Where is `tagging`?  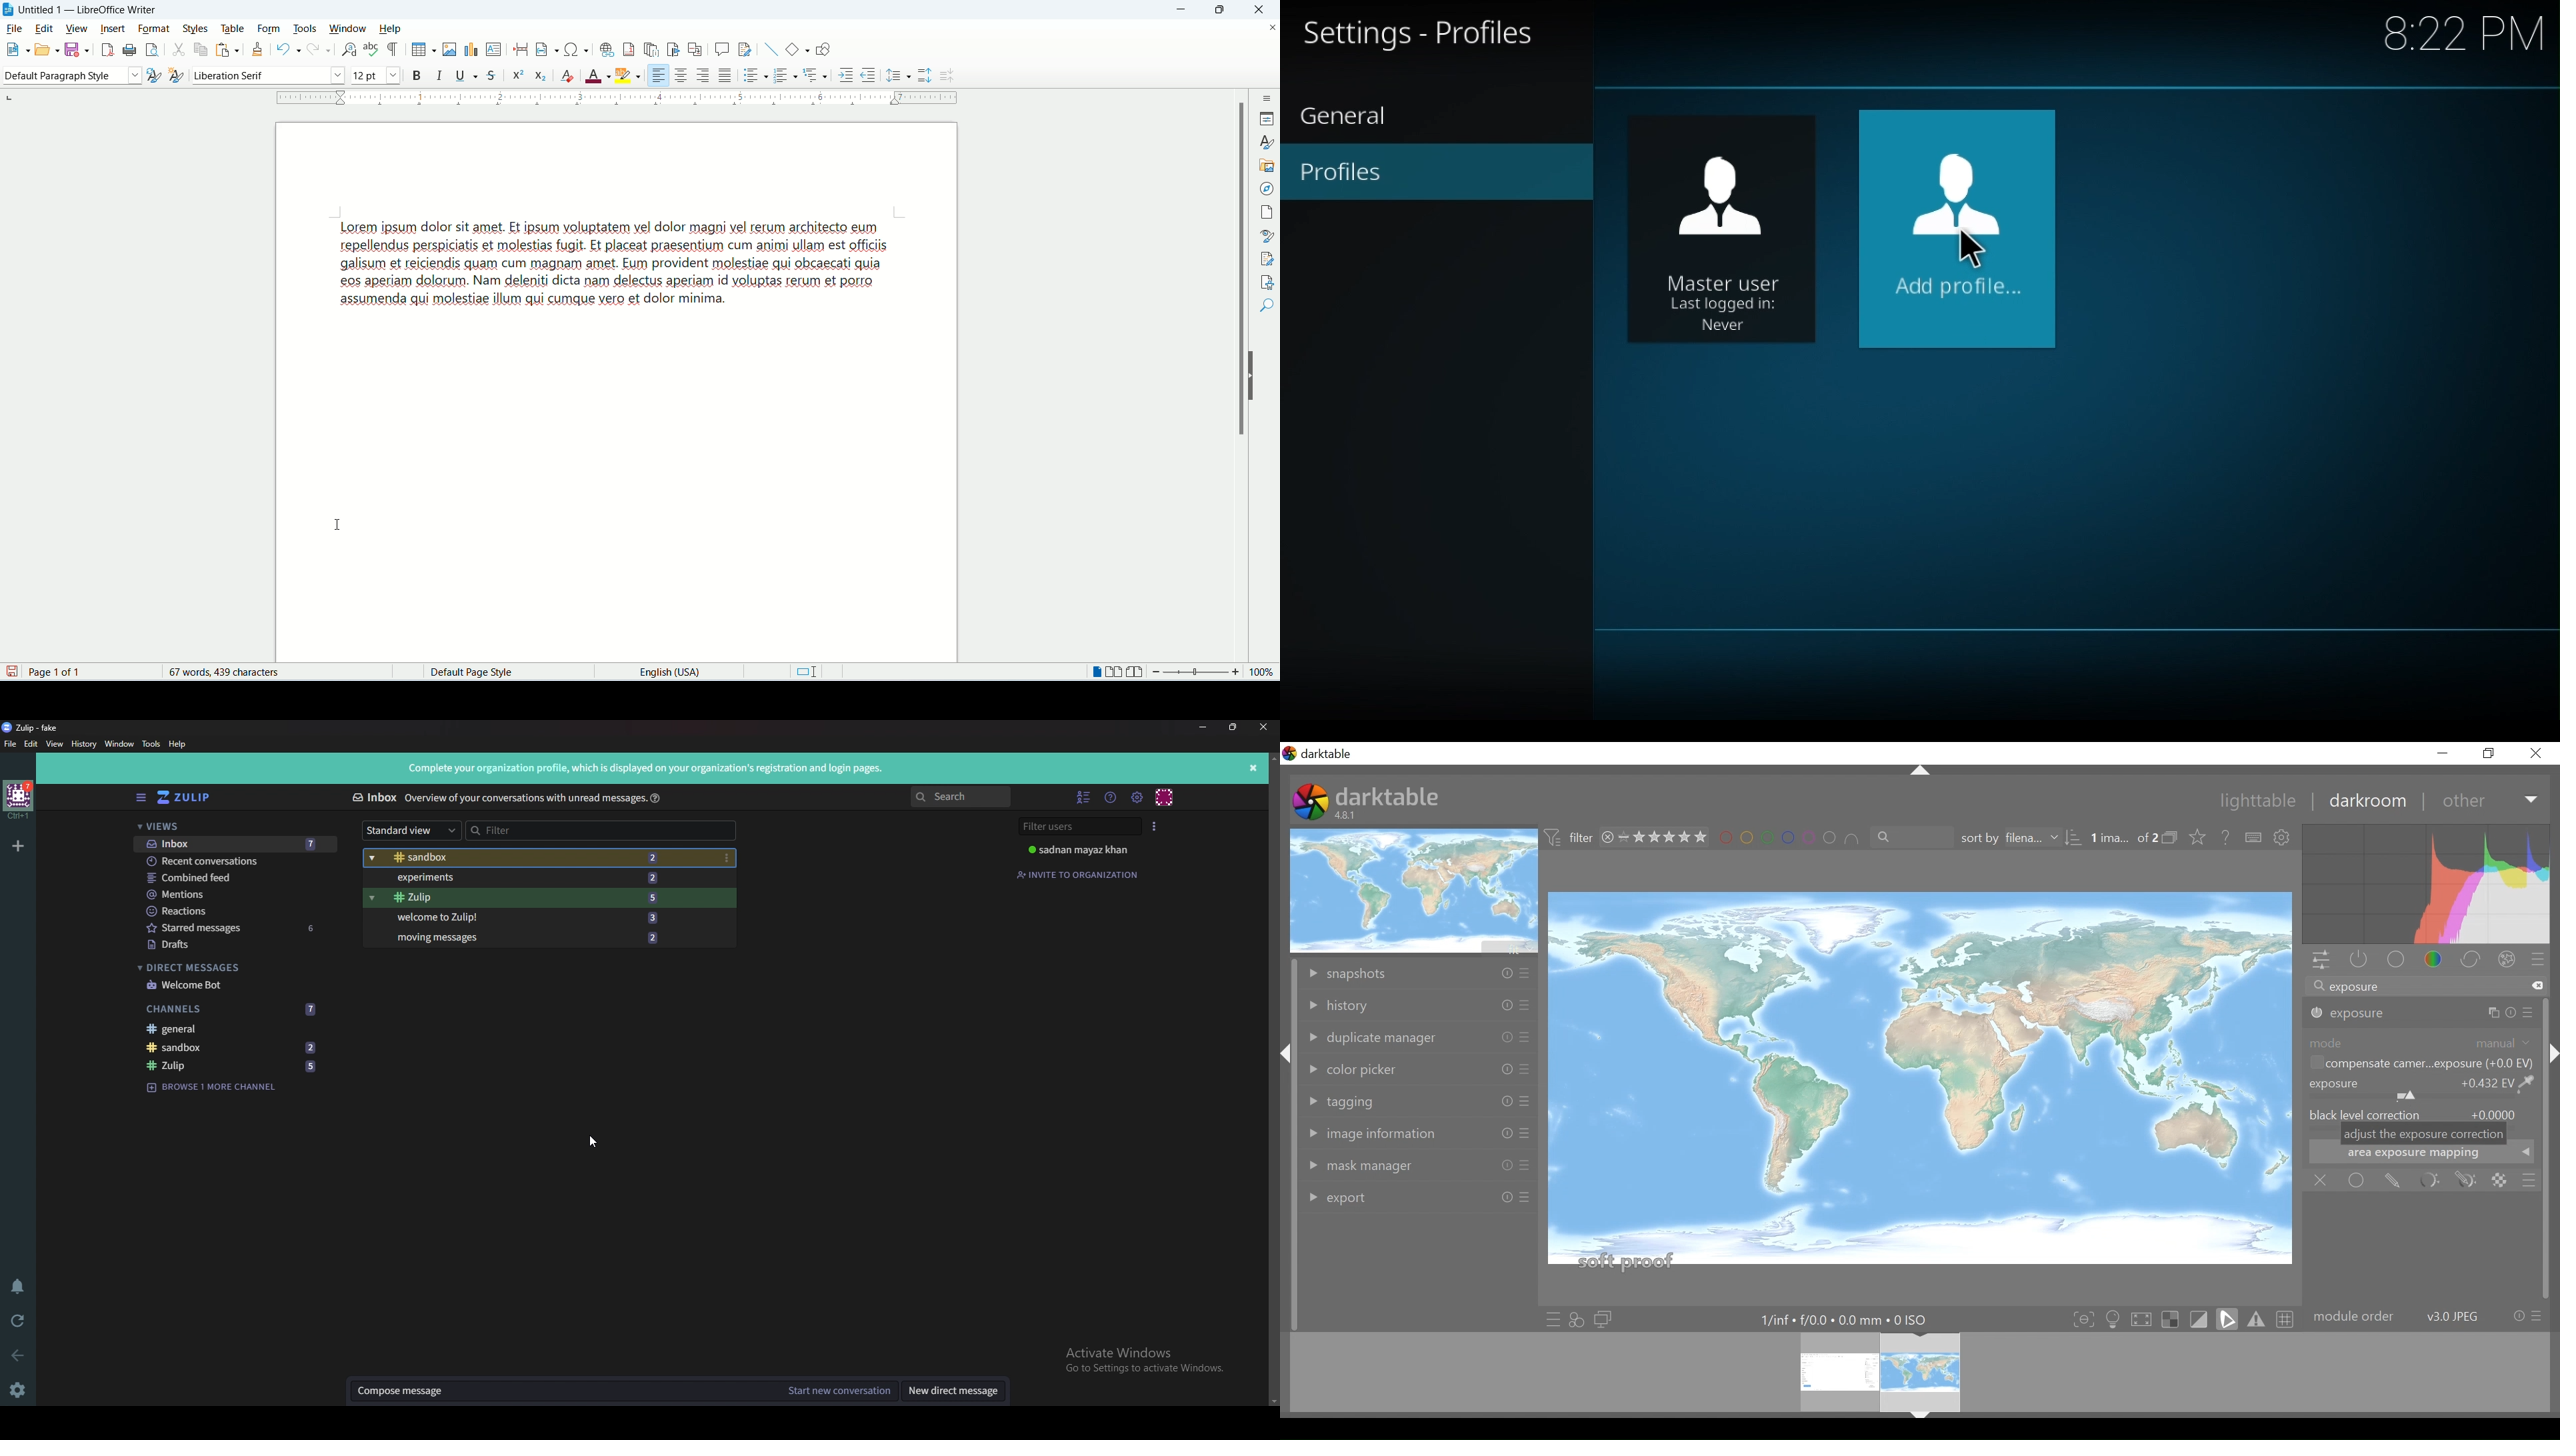 tagging is located at coordinates (1354, 1099).